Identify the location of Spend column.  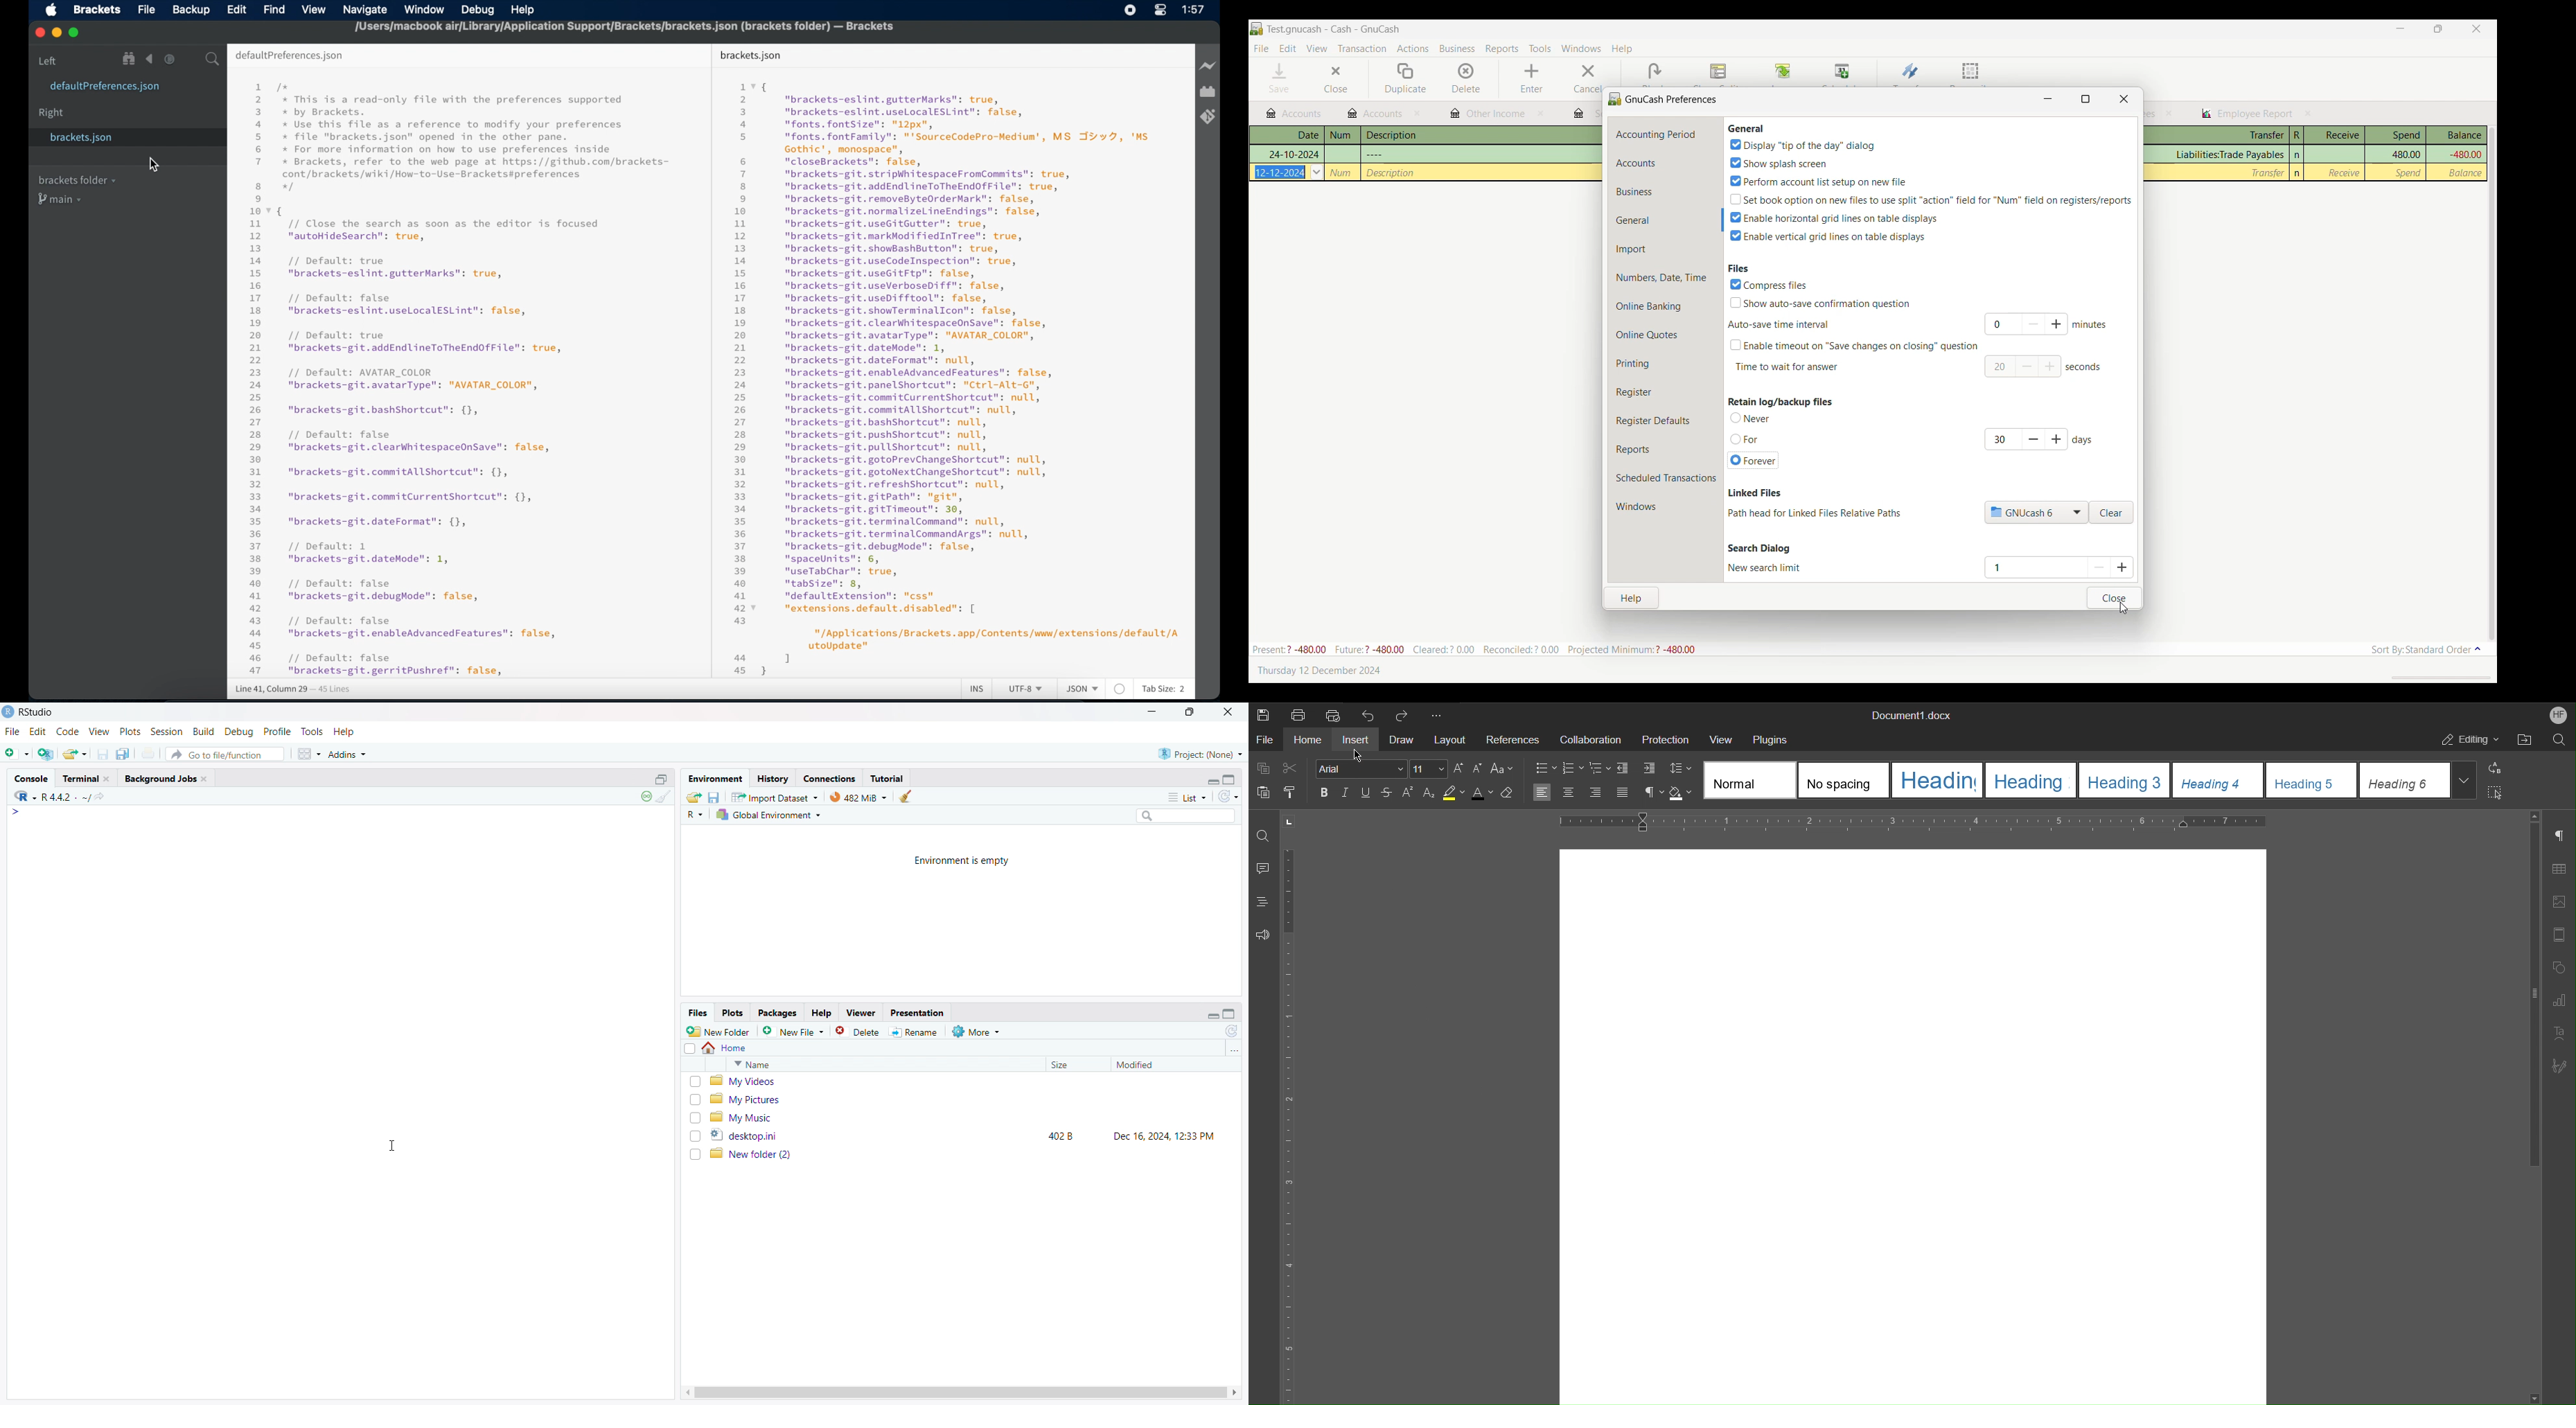
(2396, 135).